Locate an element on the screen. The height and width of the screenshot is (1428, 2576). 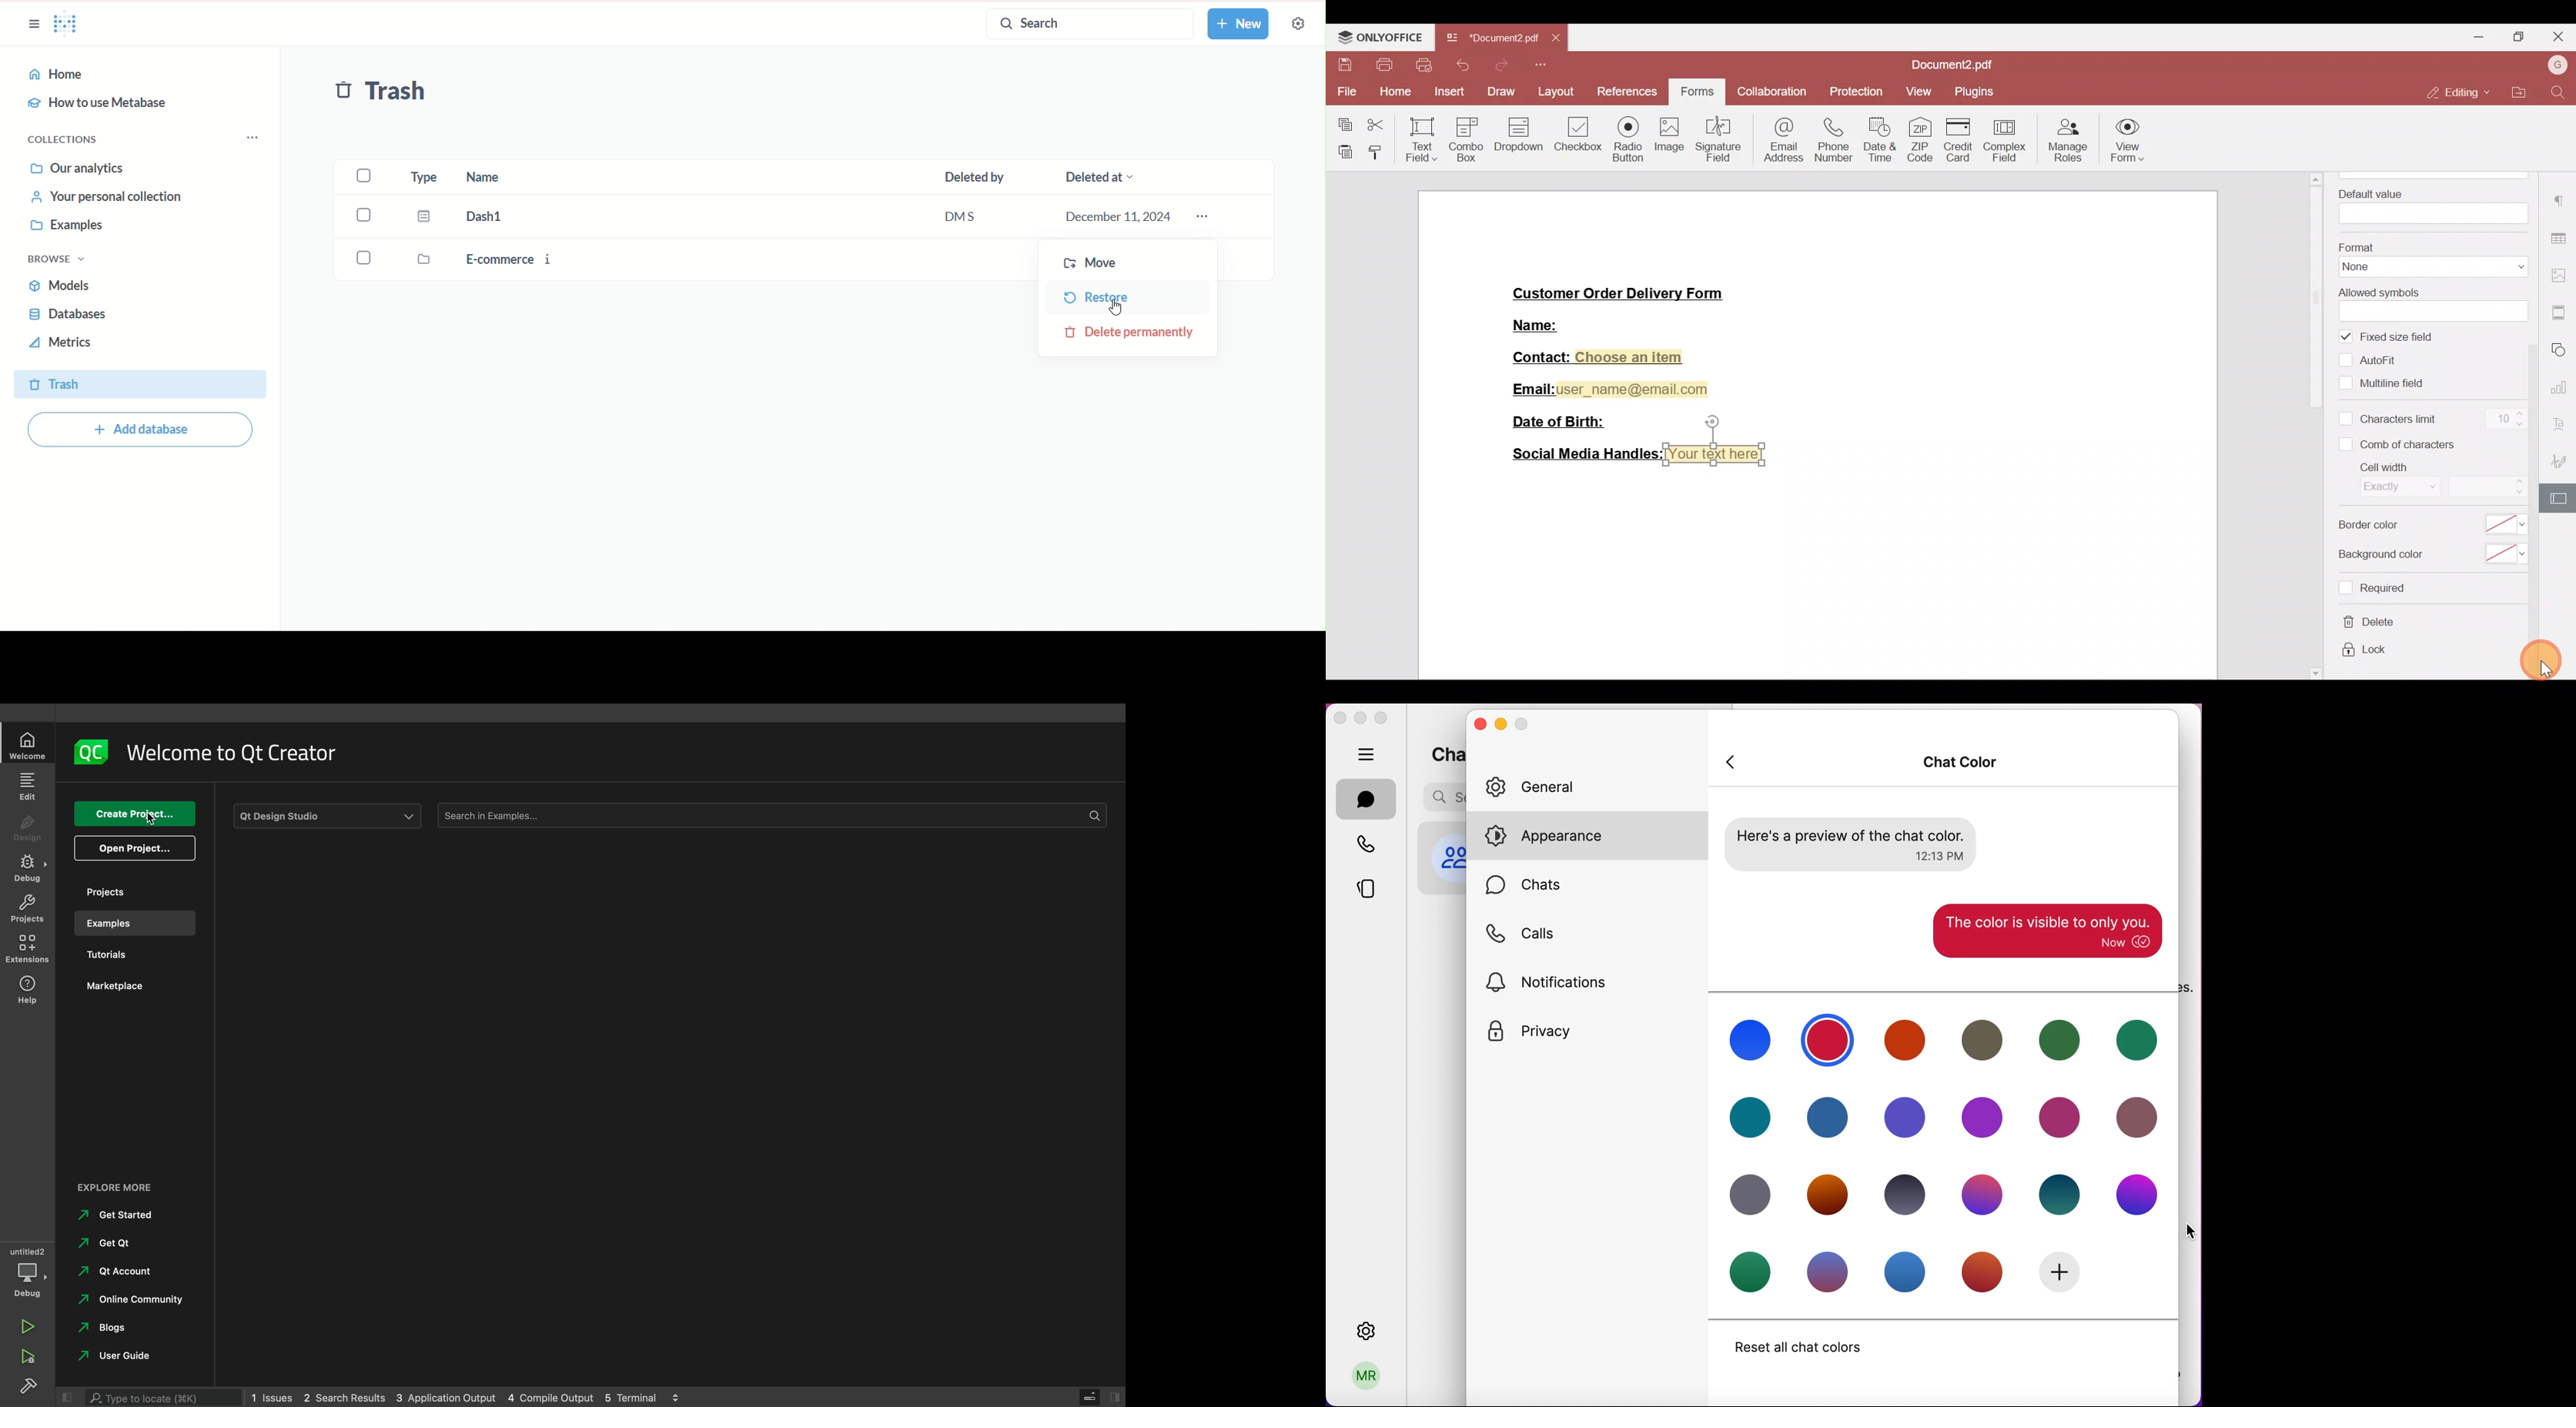
Required is located at coordinates (2376, 589).